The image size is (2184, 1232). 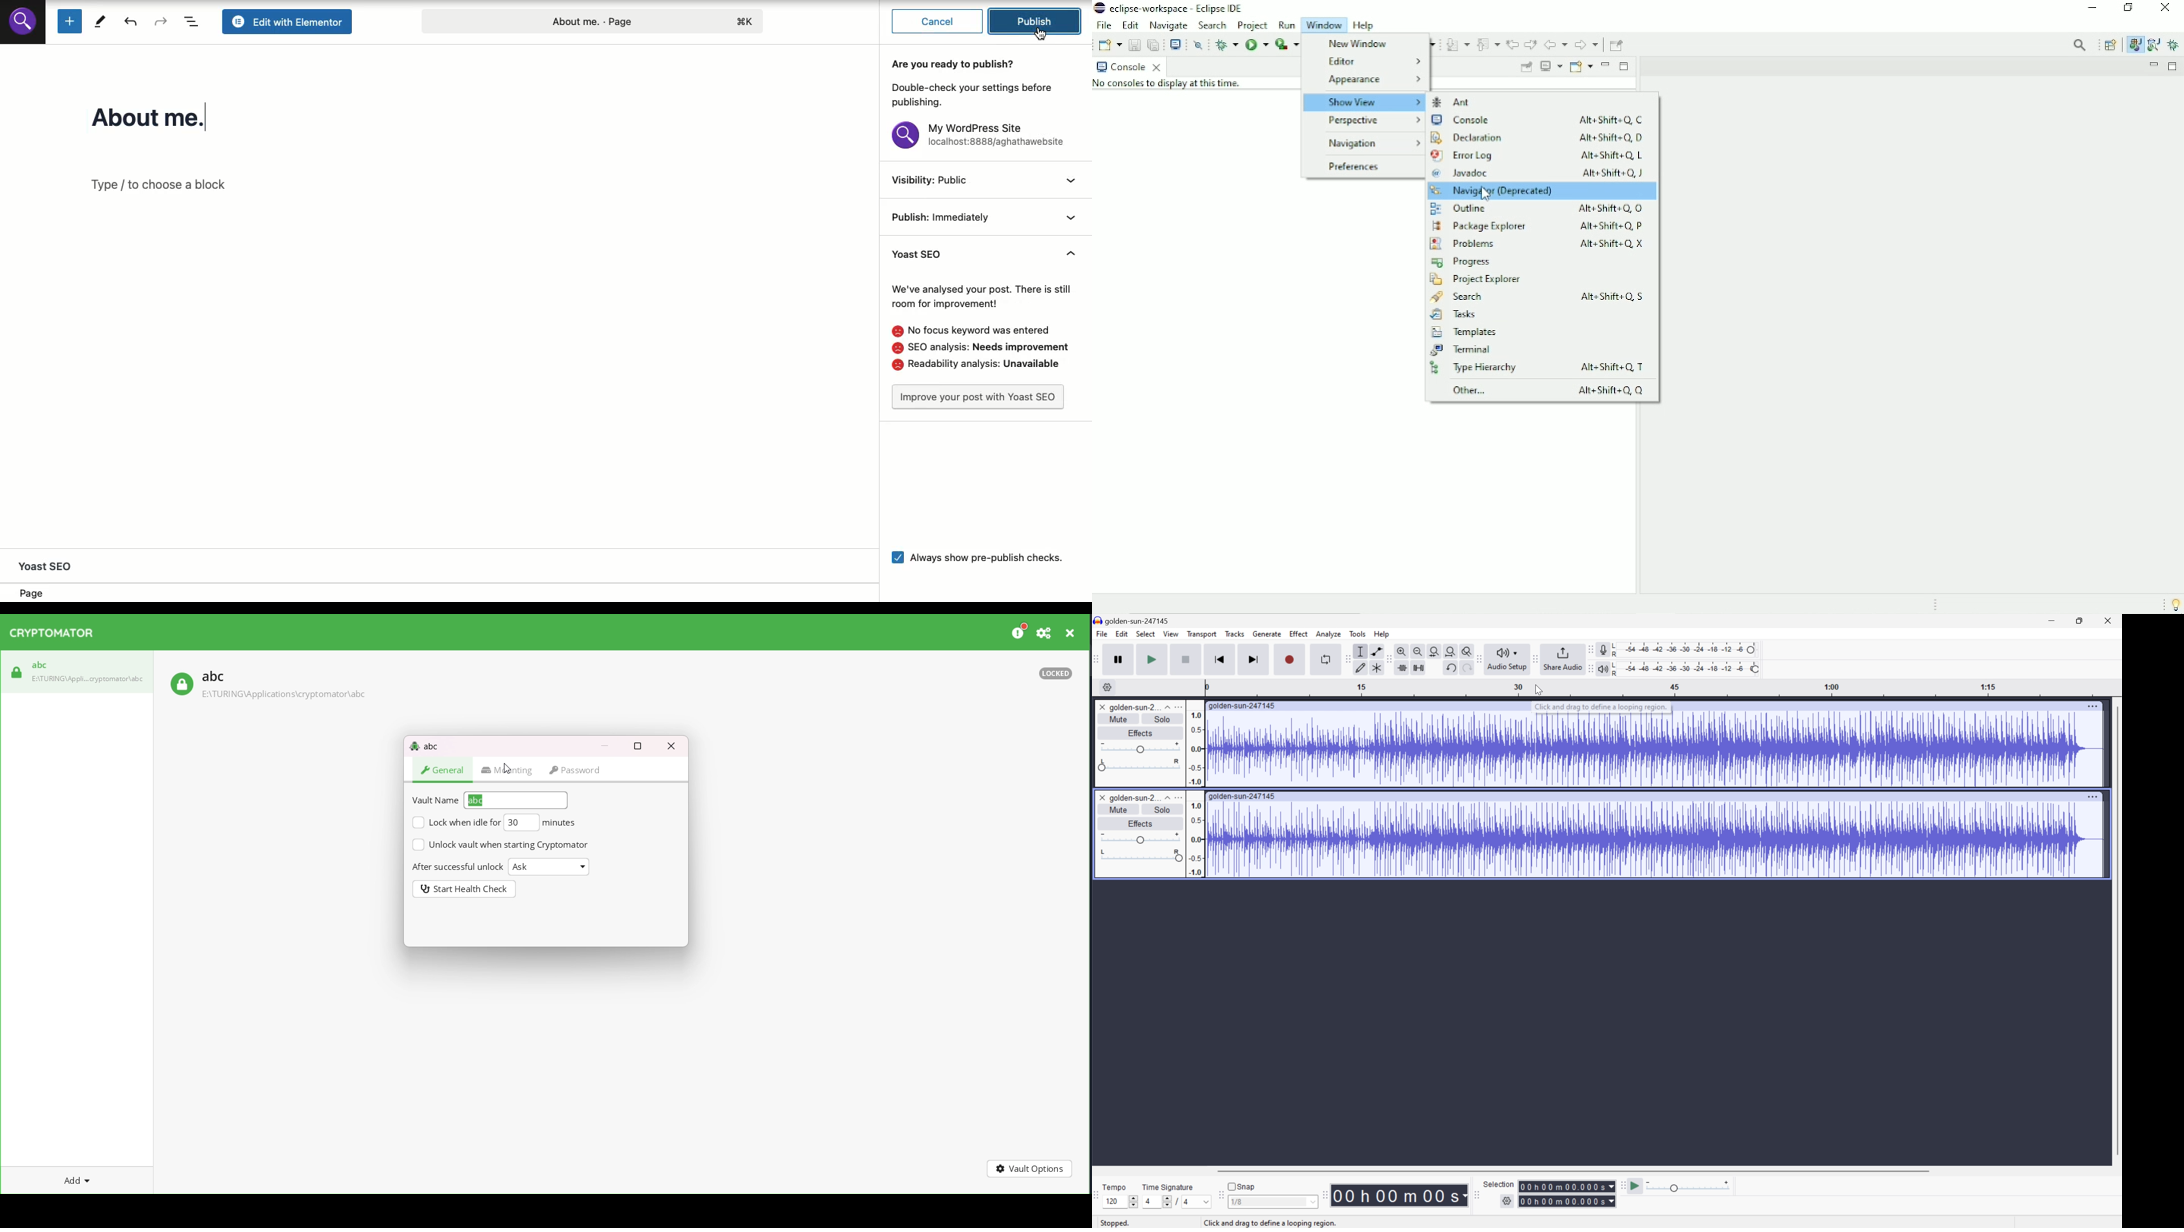 What do you see at coordinates (1138, 748) in the screenshot?
I see `Slider` at bounding box center [1138, 748].